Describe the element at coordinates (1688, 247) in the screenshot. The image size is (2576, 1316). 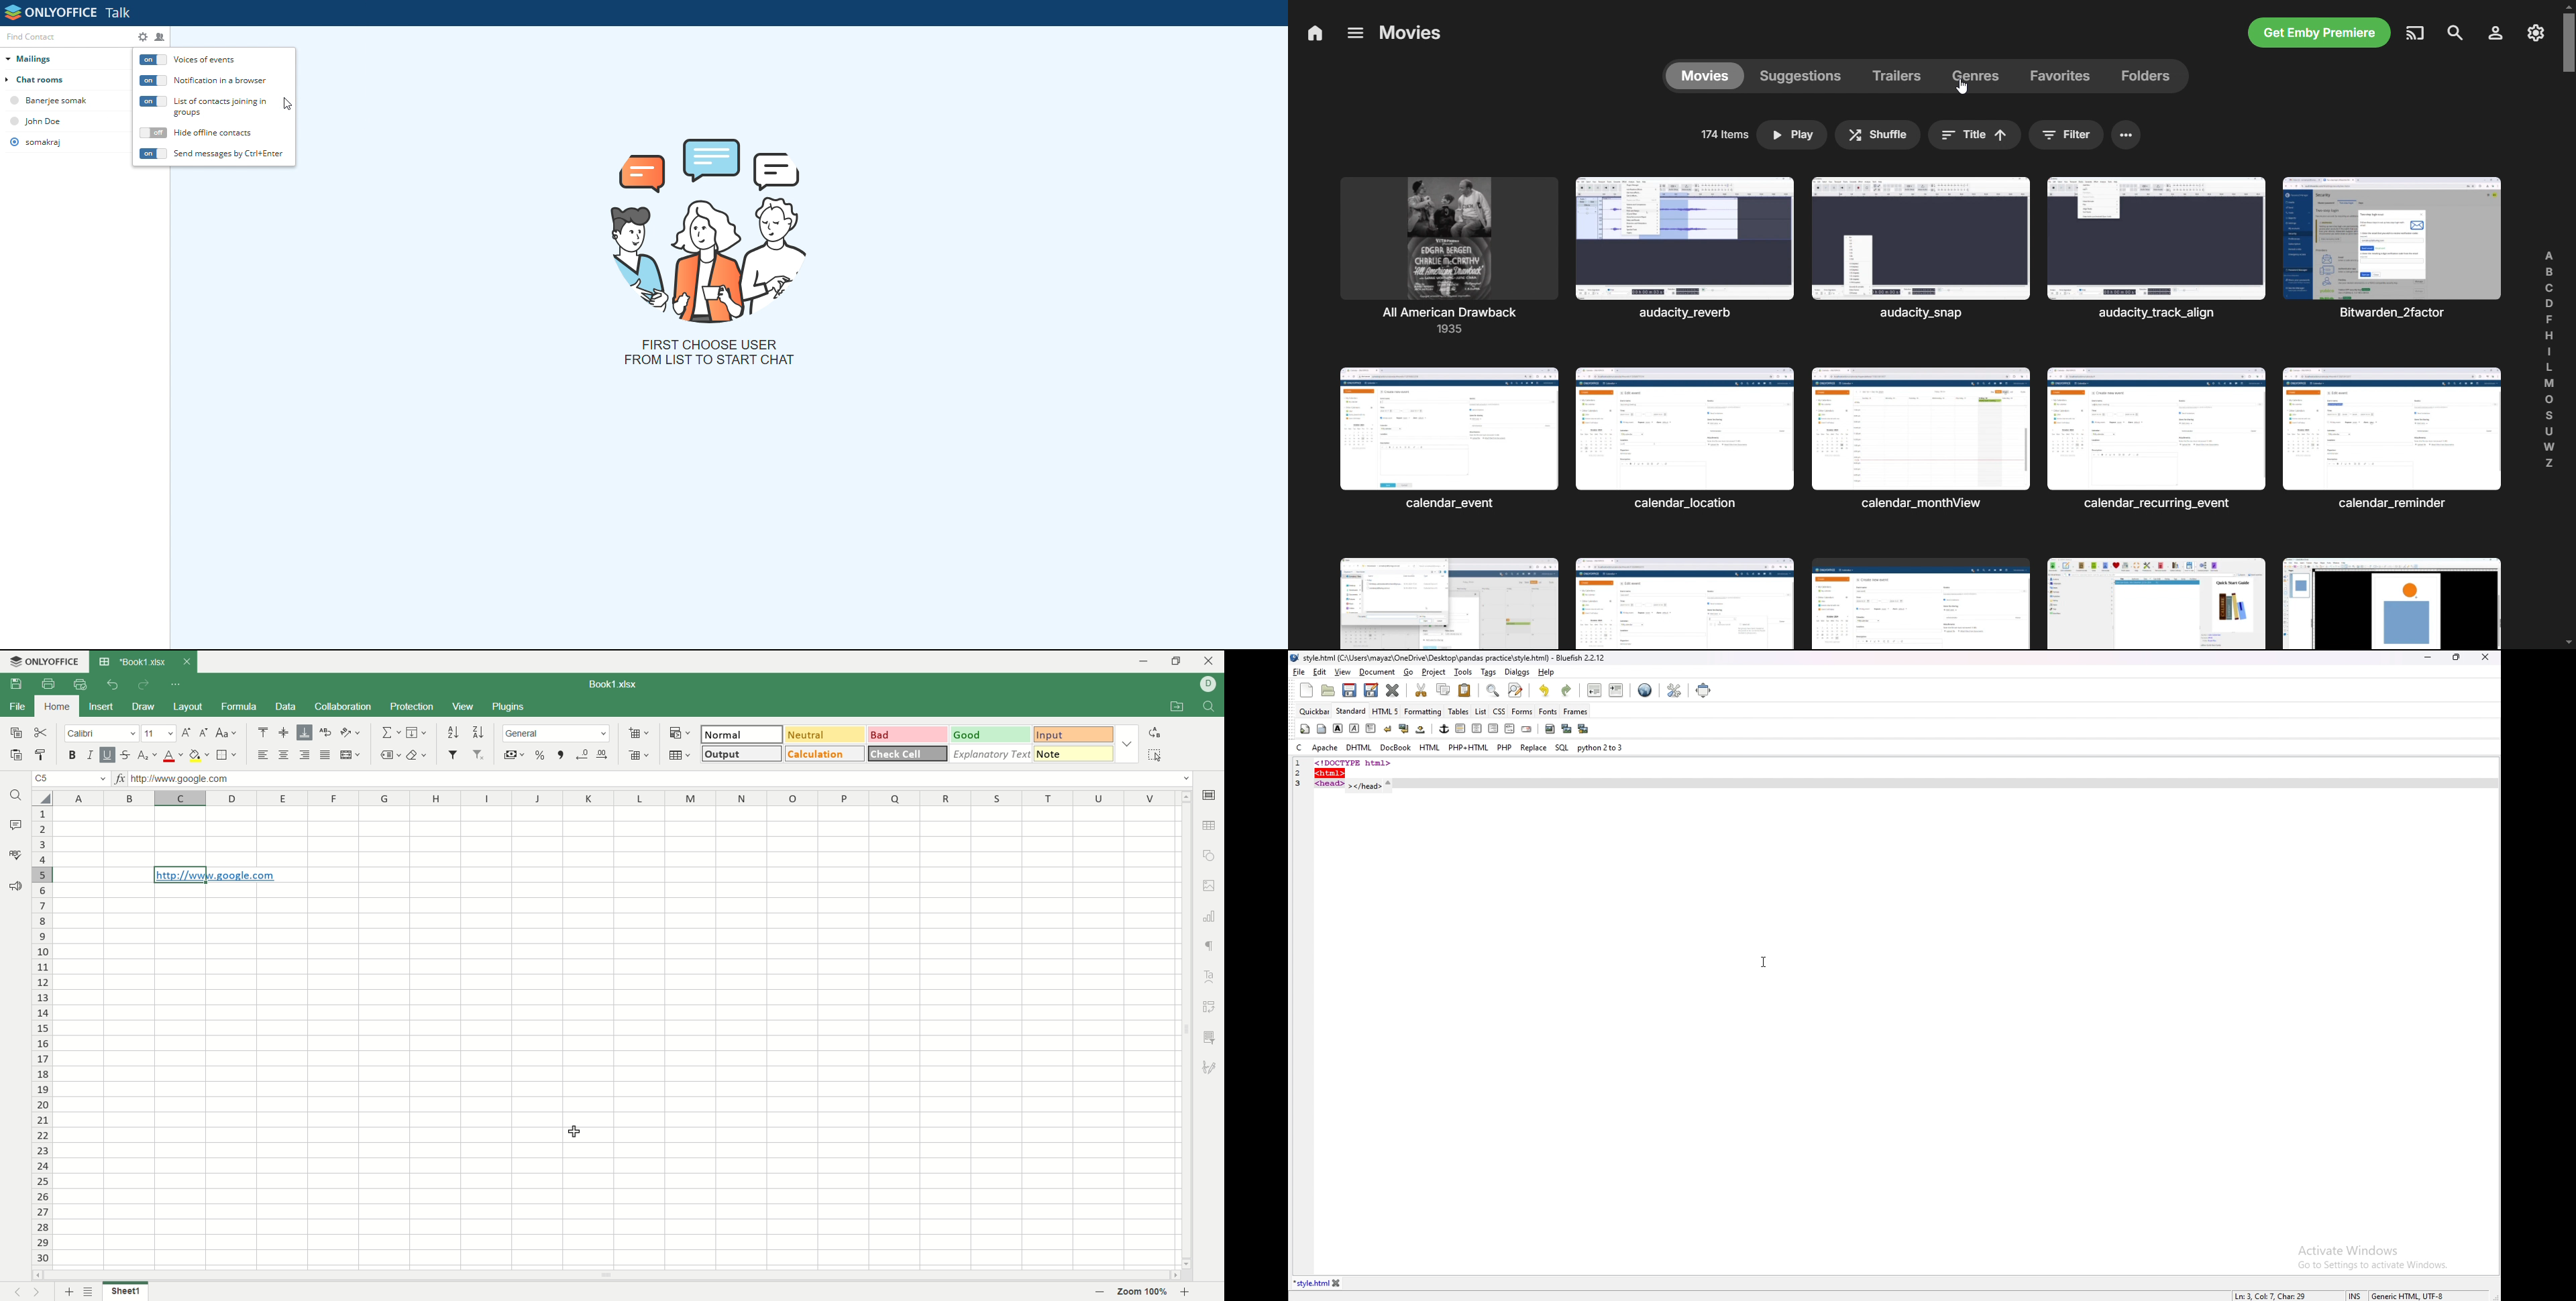
I see `audacity_reverb` at that location.